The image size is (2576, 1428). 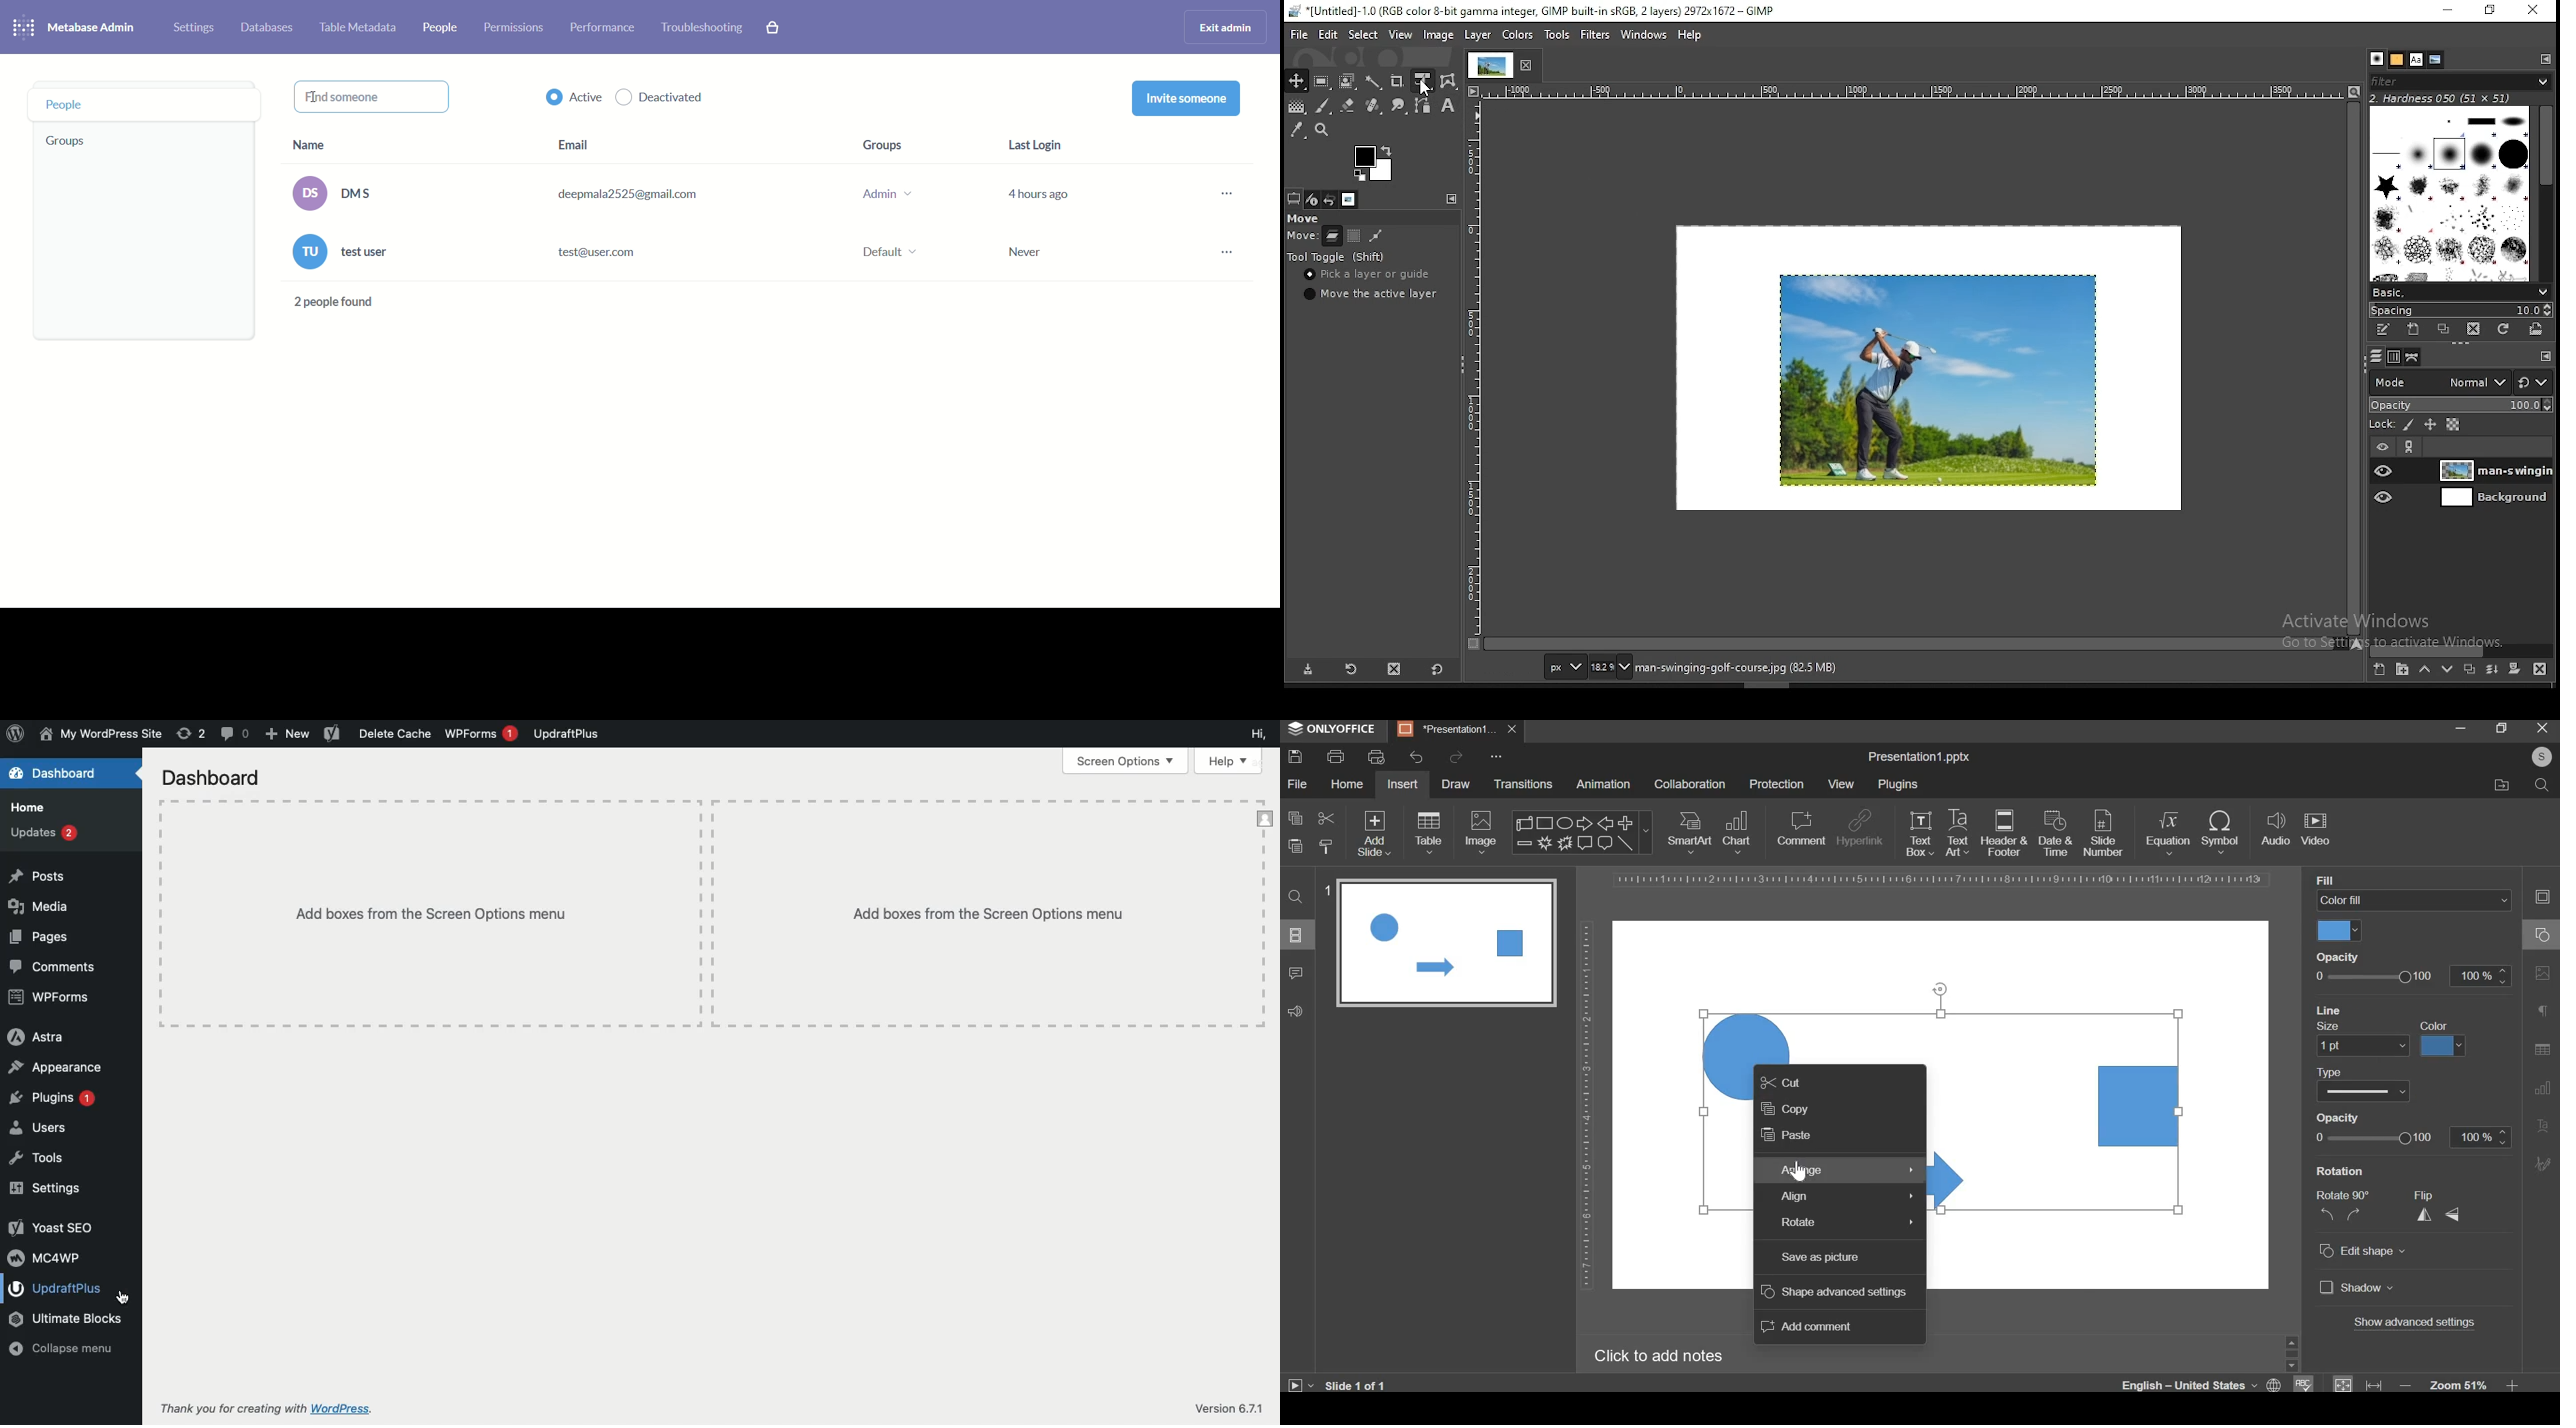 What do you see at coordinates (1514, 729) in the screenshot?
I see `close` at bounding box center [1514, 729].